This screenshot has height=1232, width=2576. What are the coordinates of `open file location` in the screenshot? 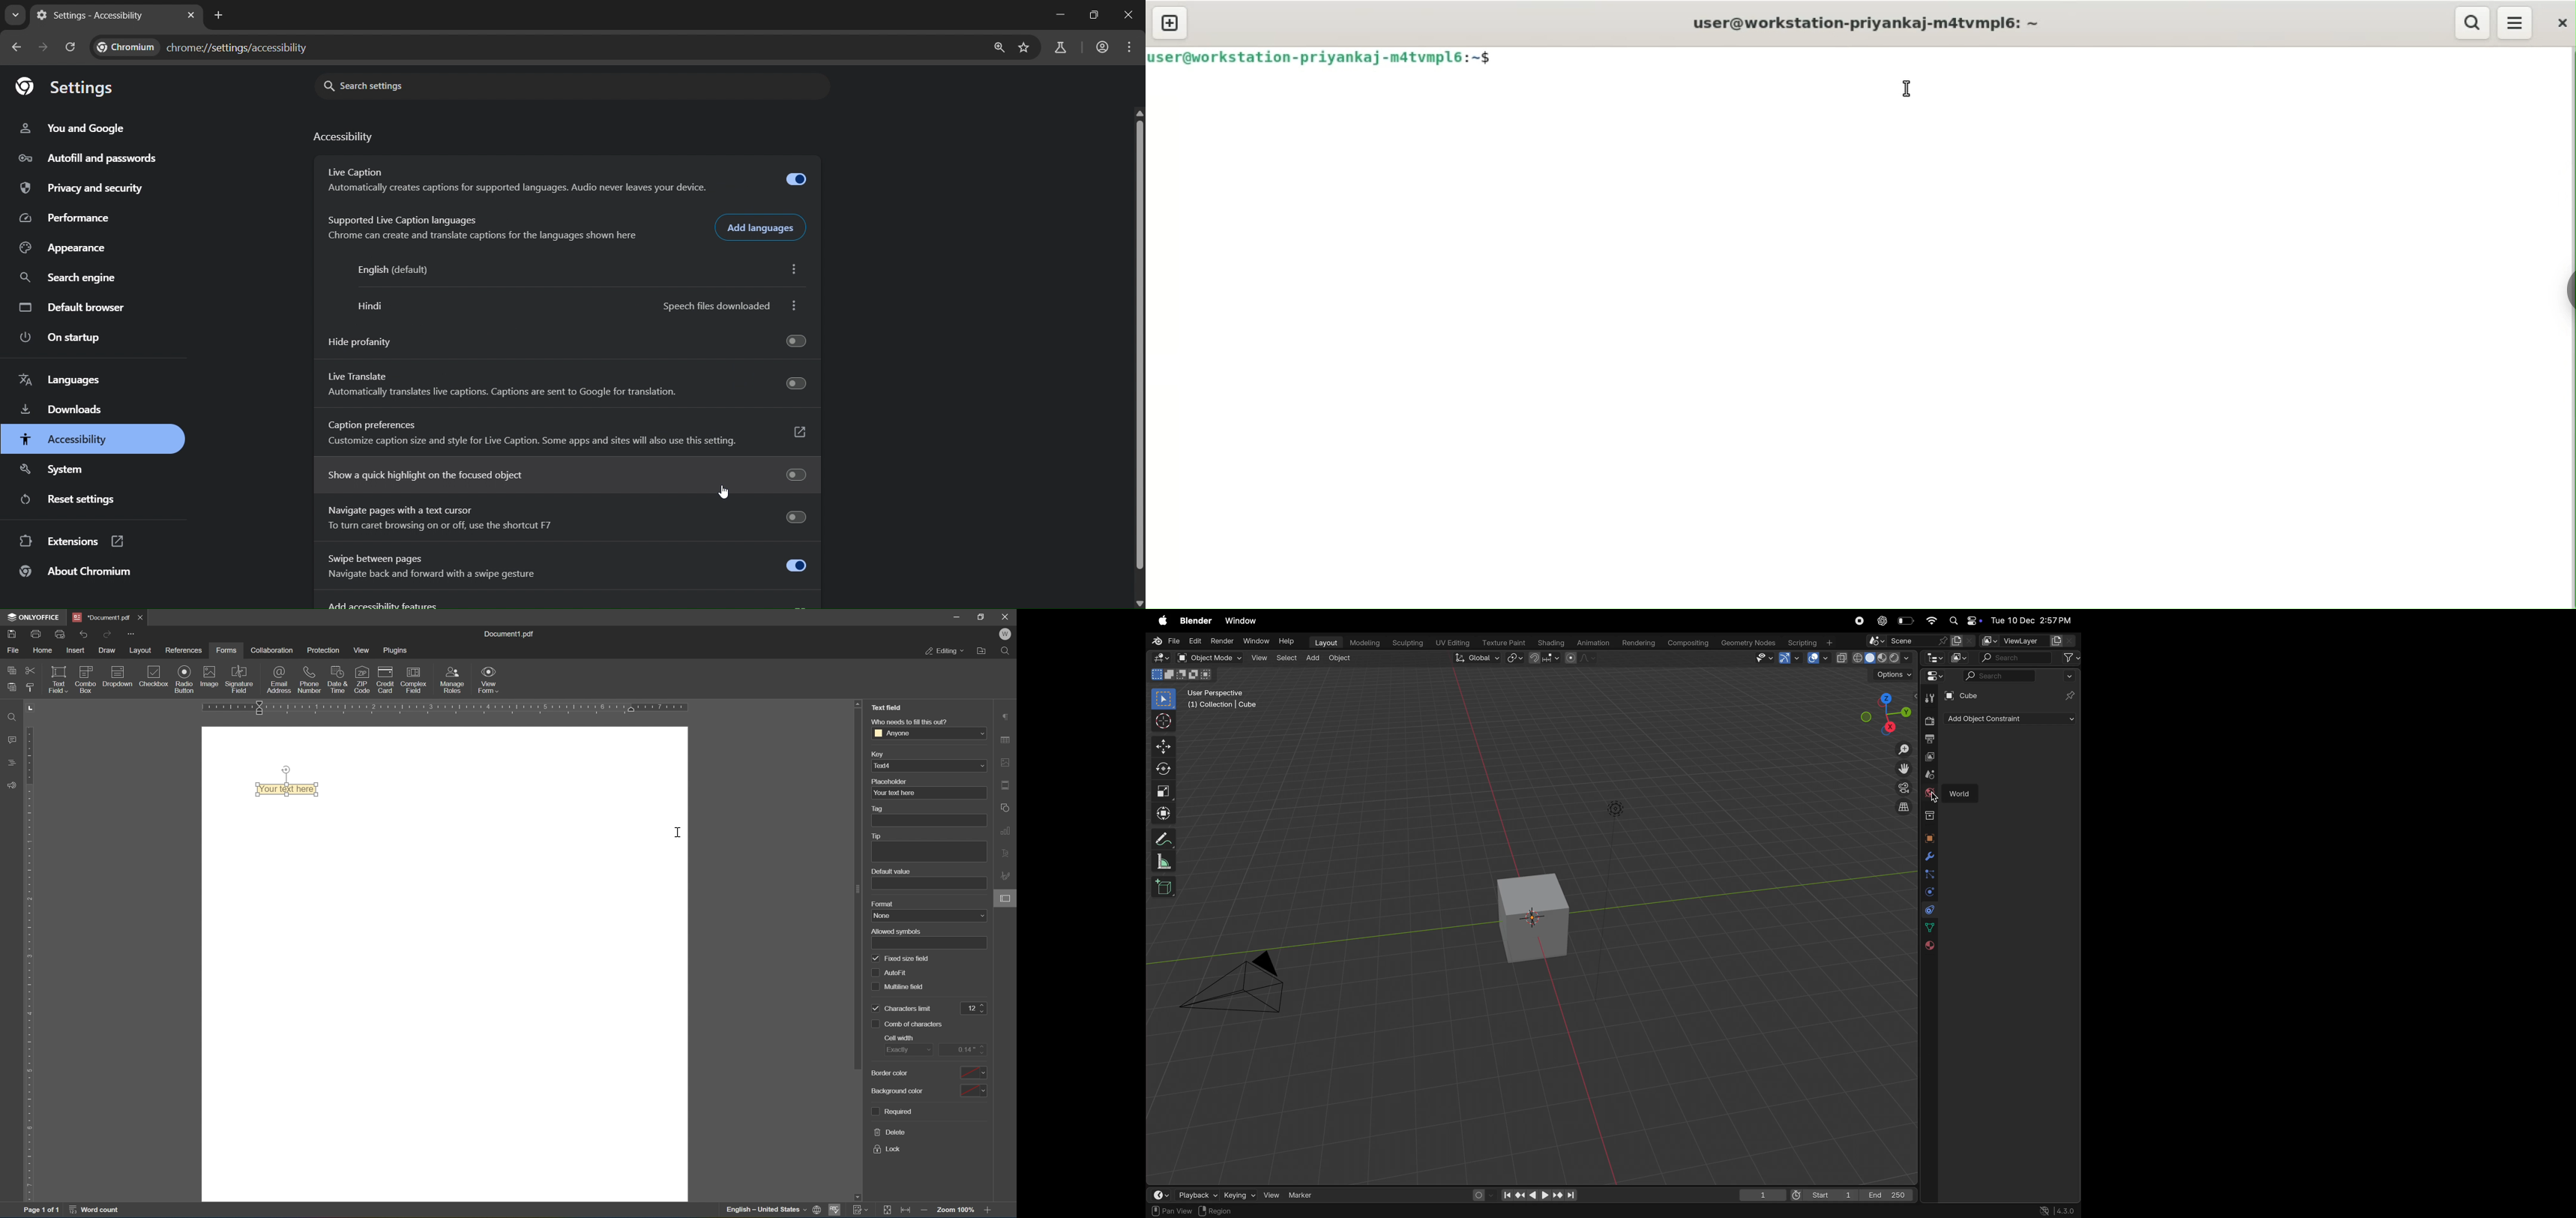 It's located at (983, 652).